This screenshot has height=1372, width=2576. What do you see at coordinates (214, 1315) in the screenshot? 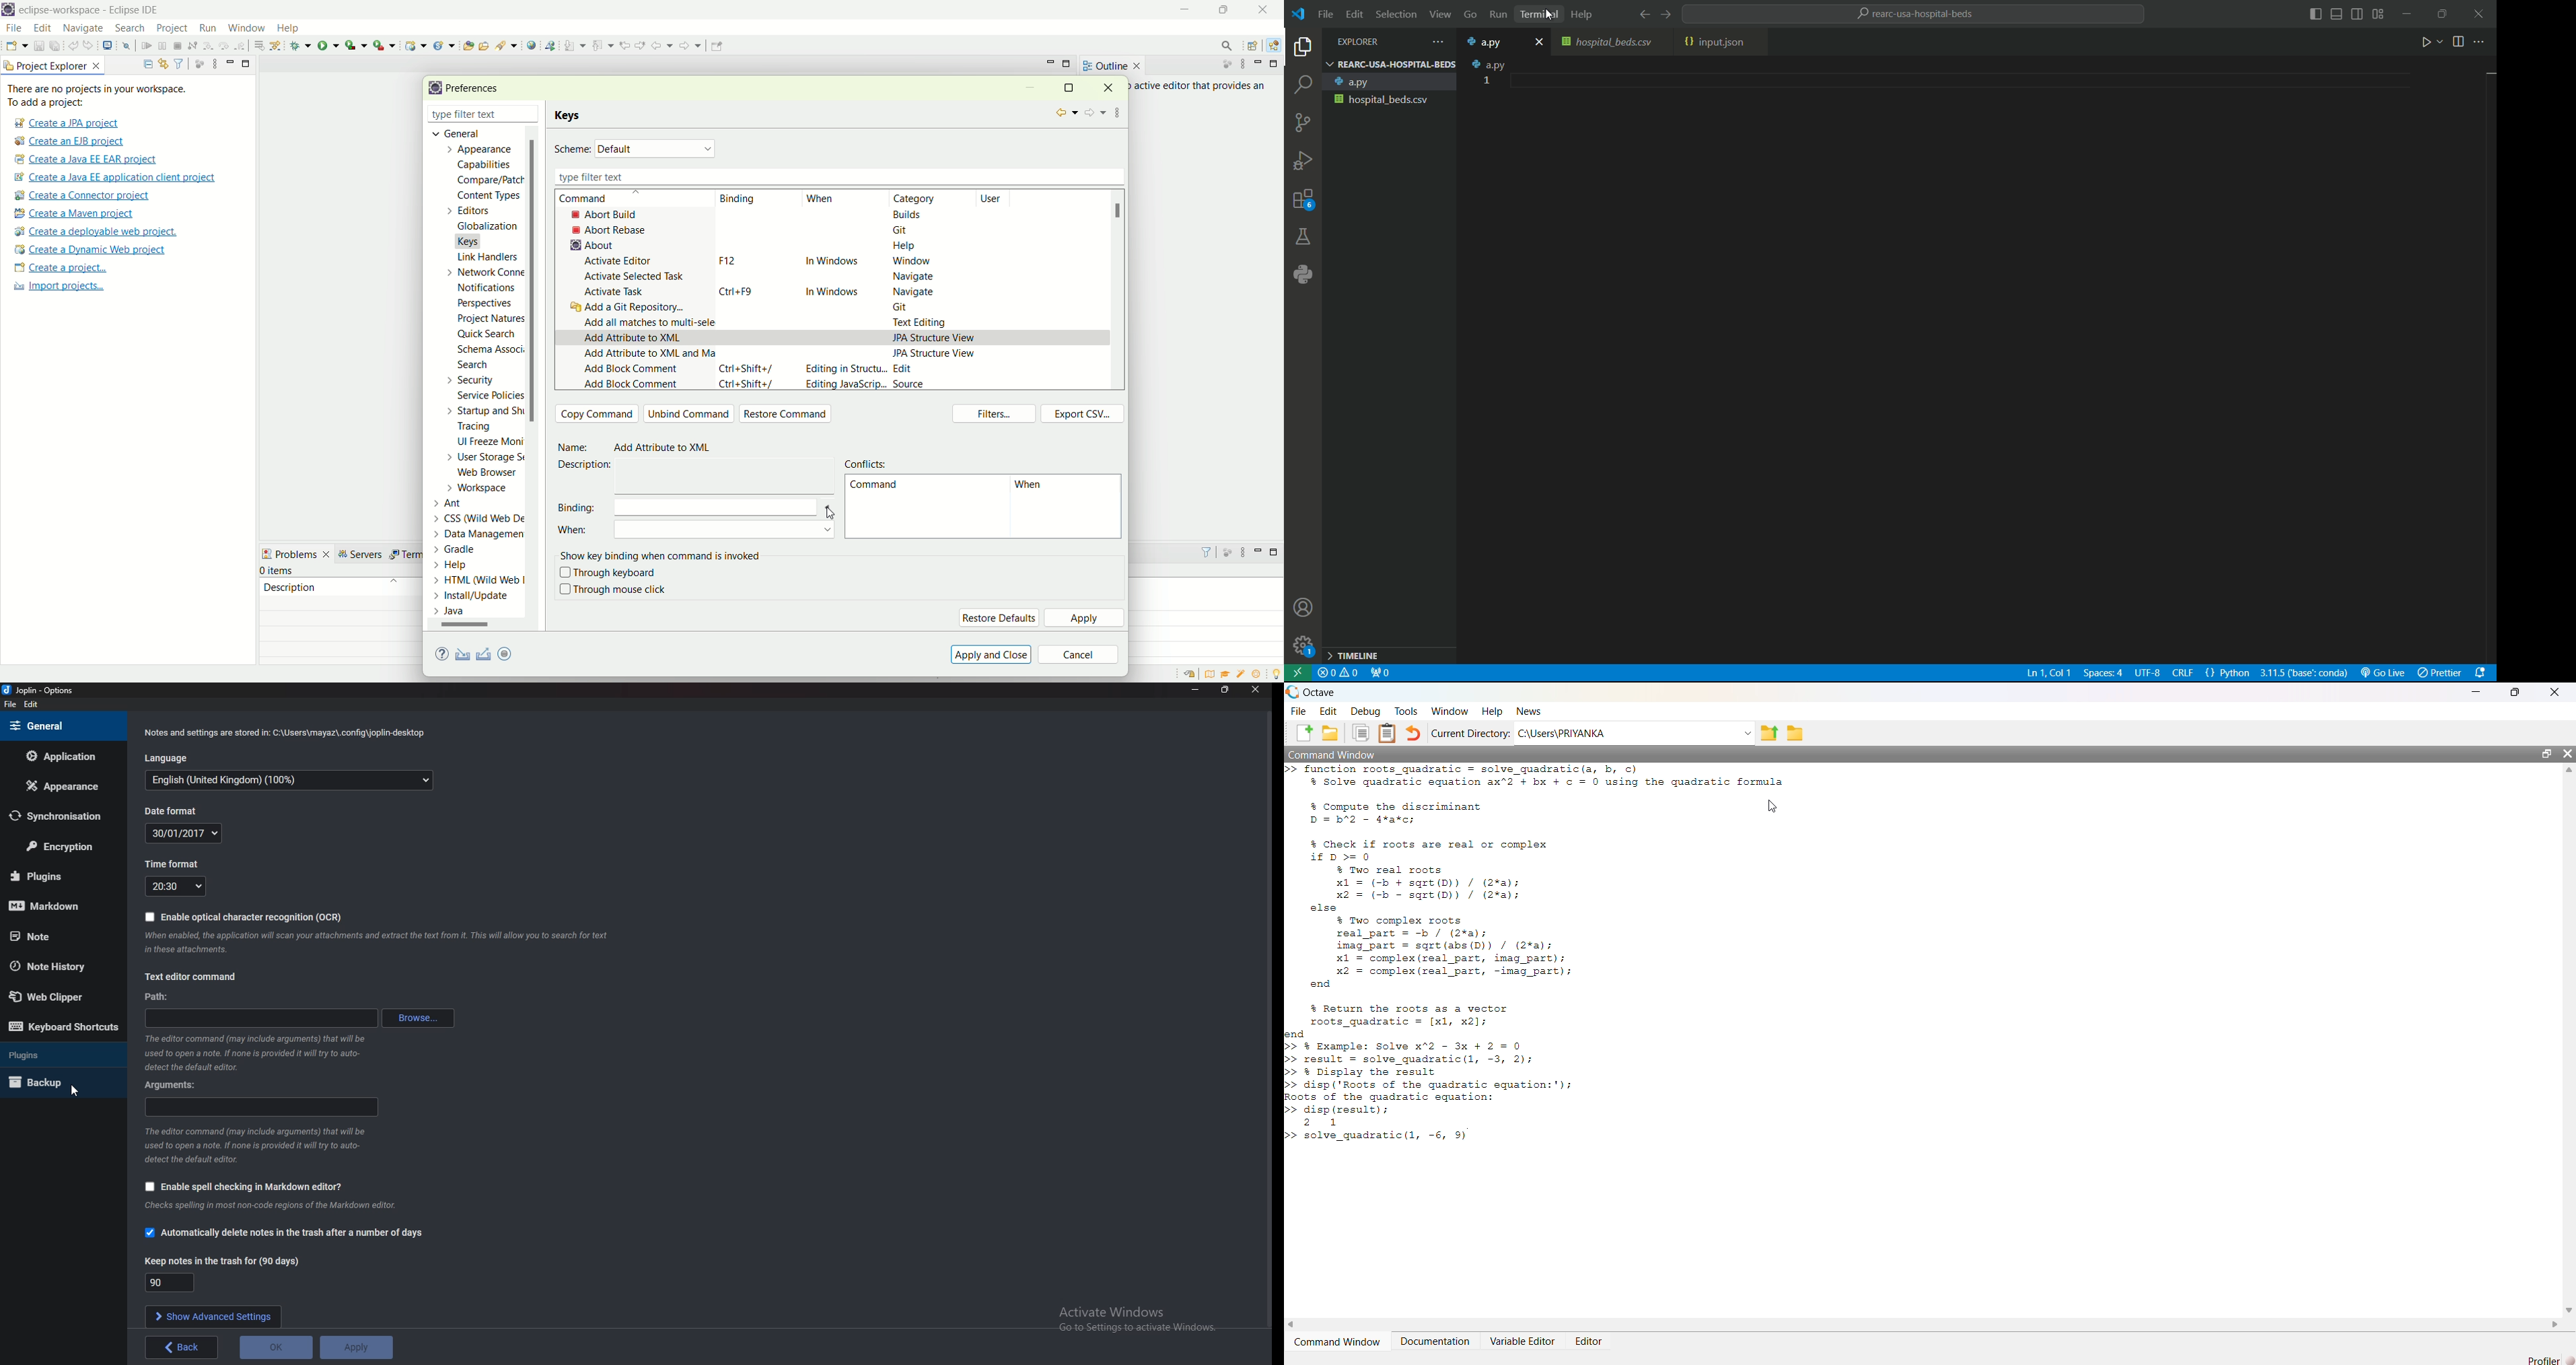
I see `show advanced settings` at bounding box center [214, 1315].